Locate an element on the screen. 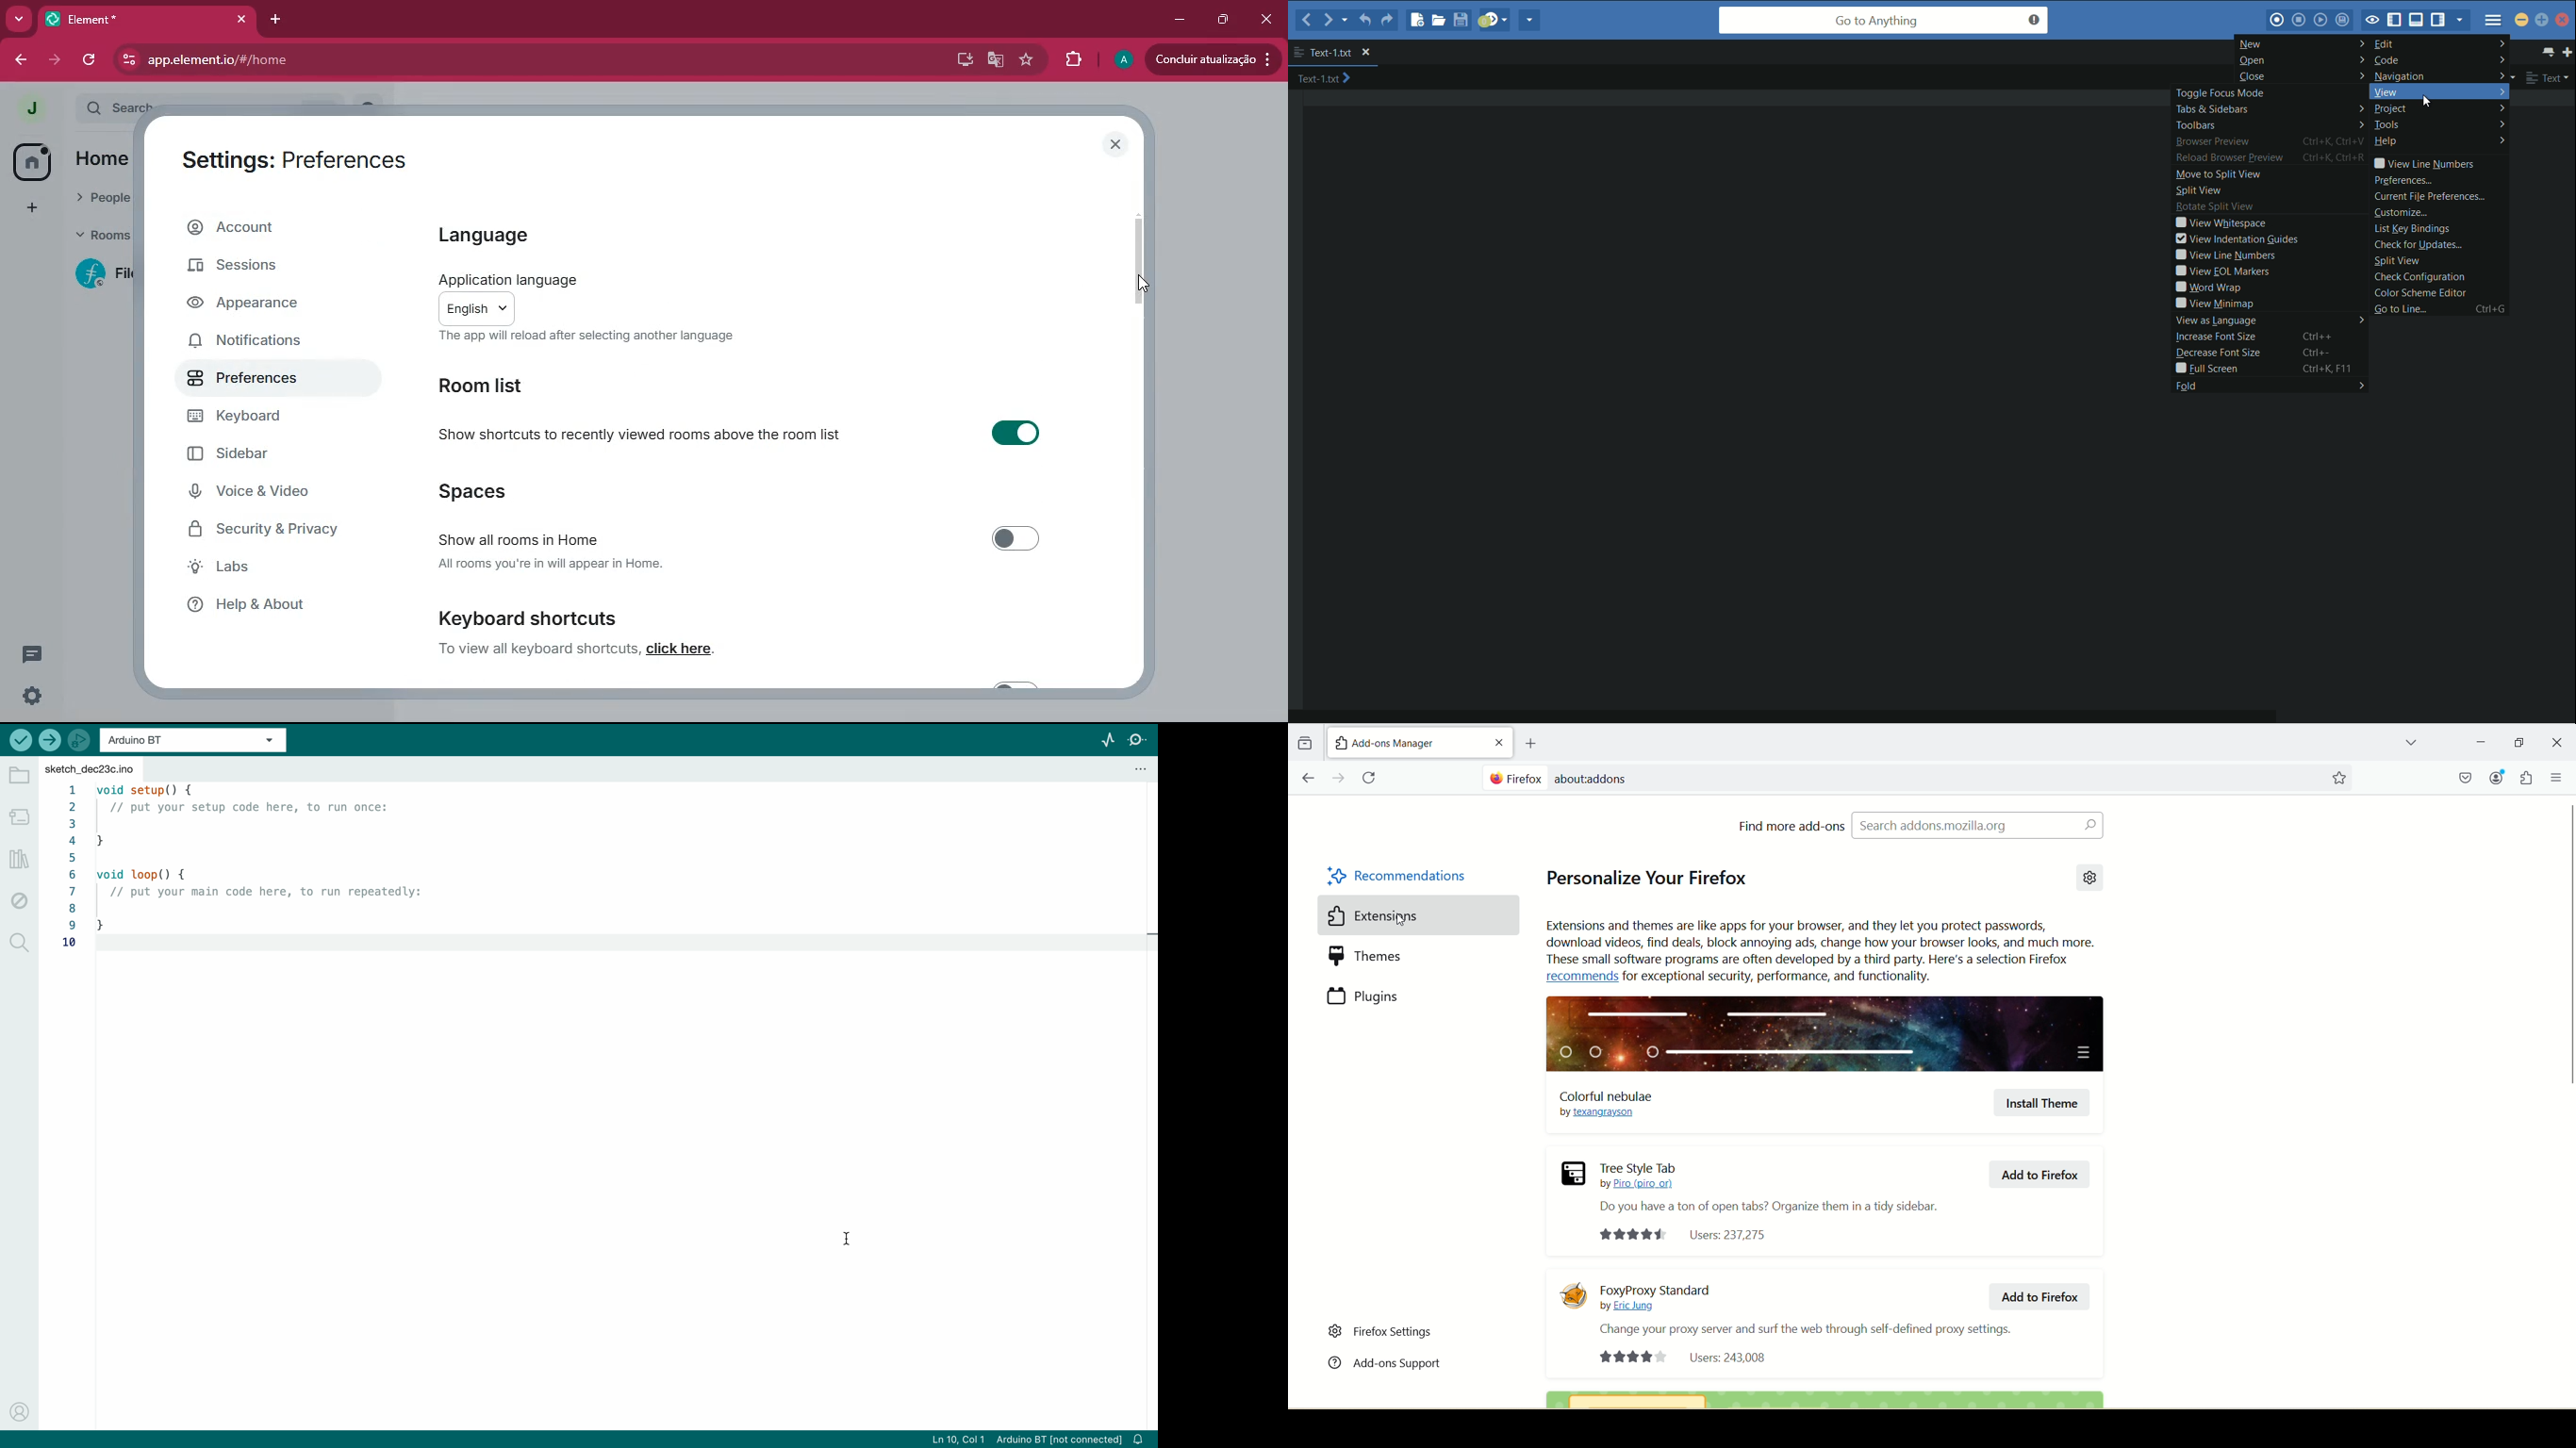 The width and height of the screenshot is (2576, 1456). settings: preferences is located at coordinates (291, 161).